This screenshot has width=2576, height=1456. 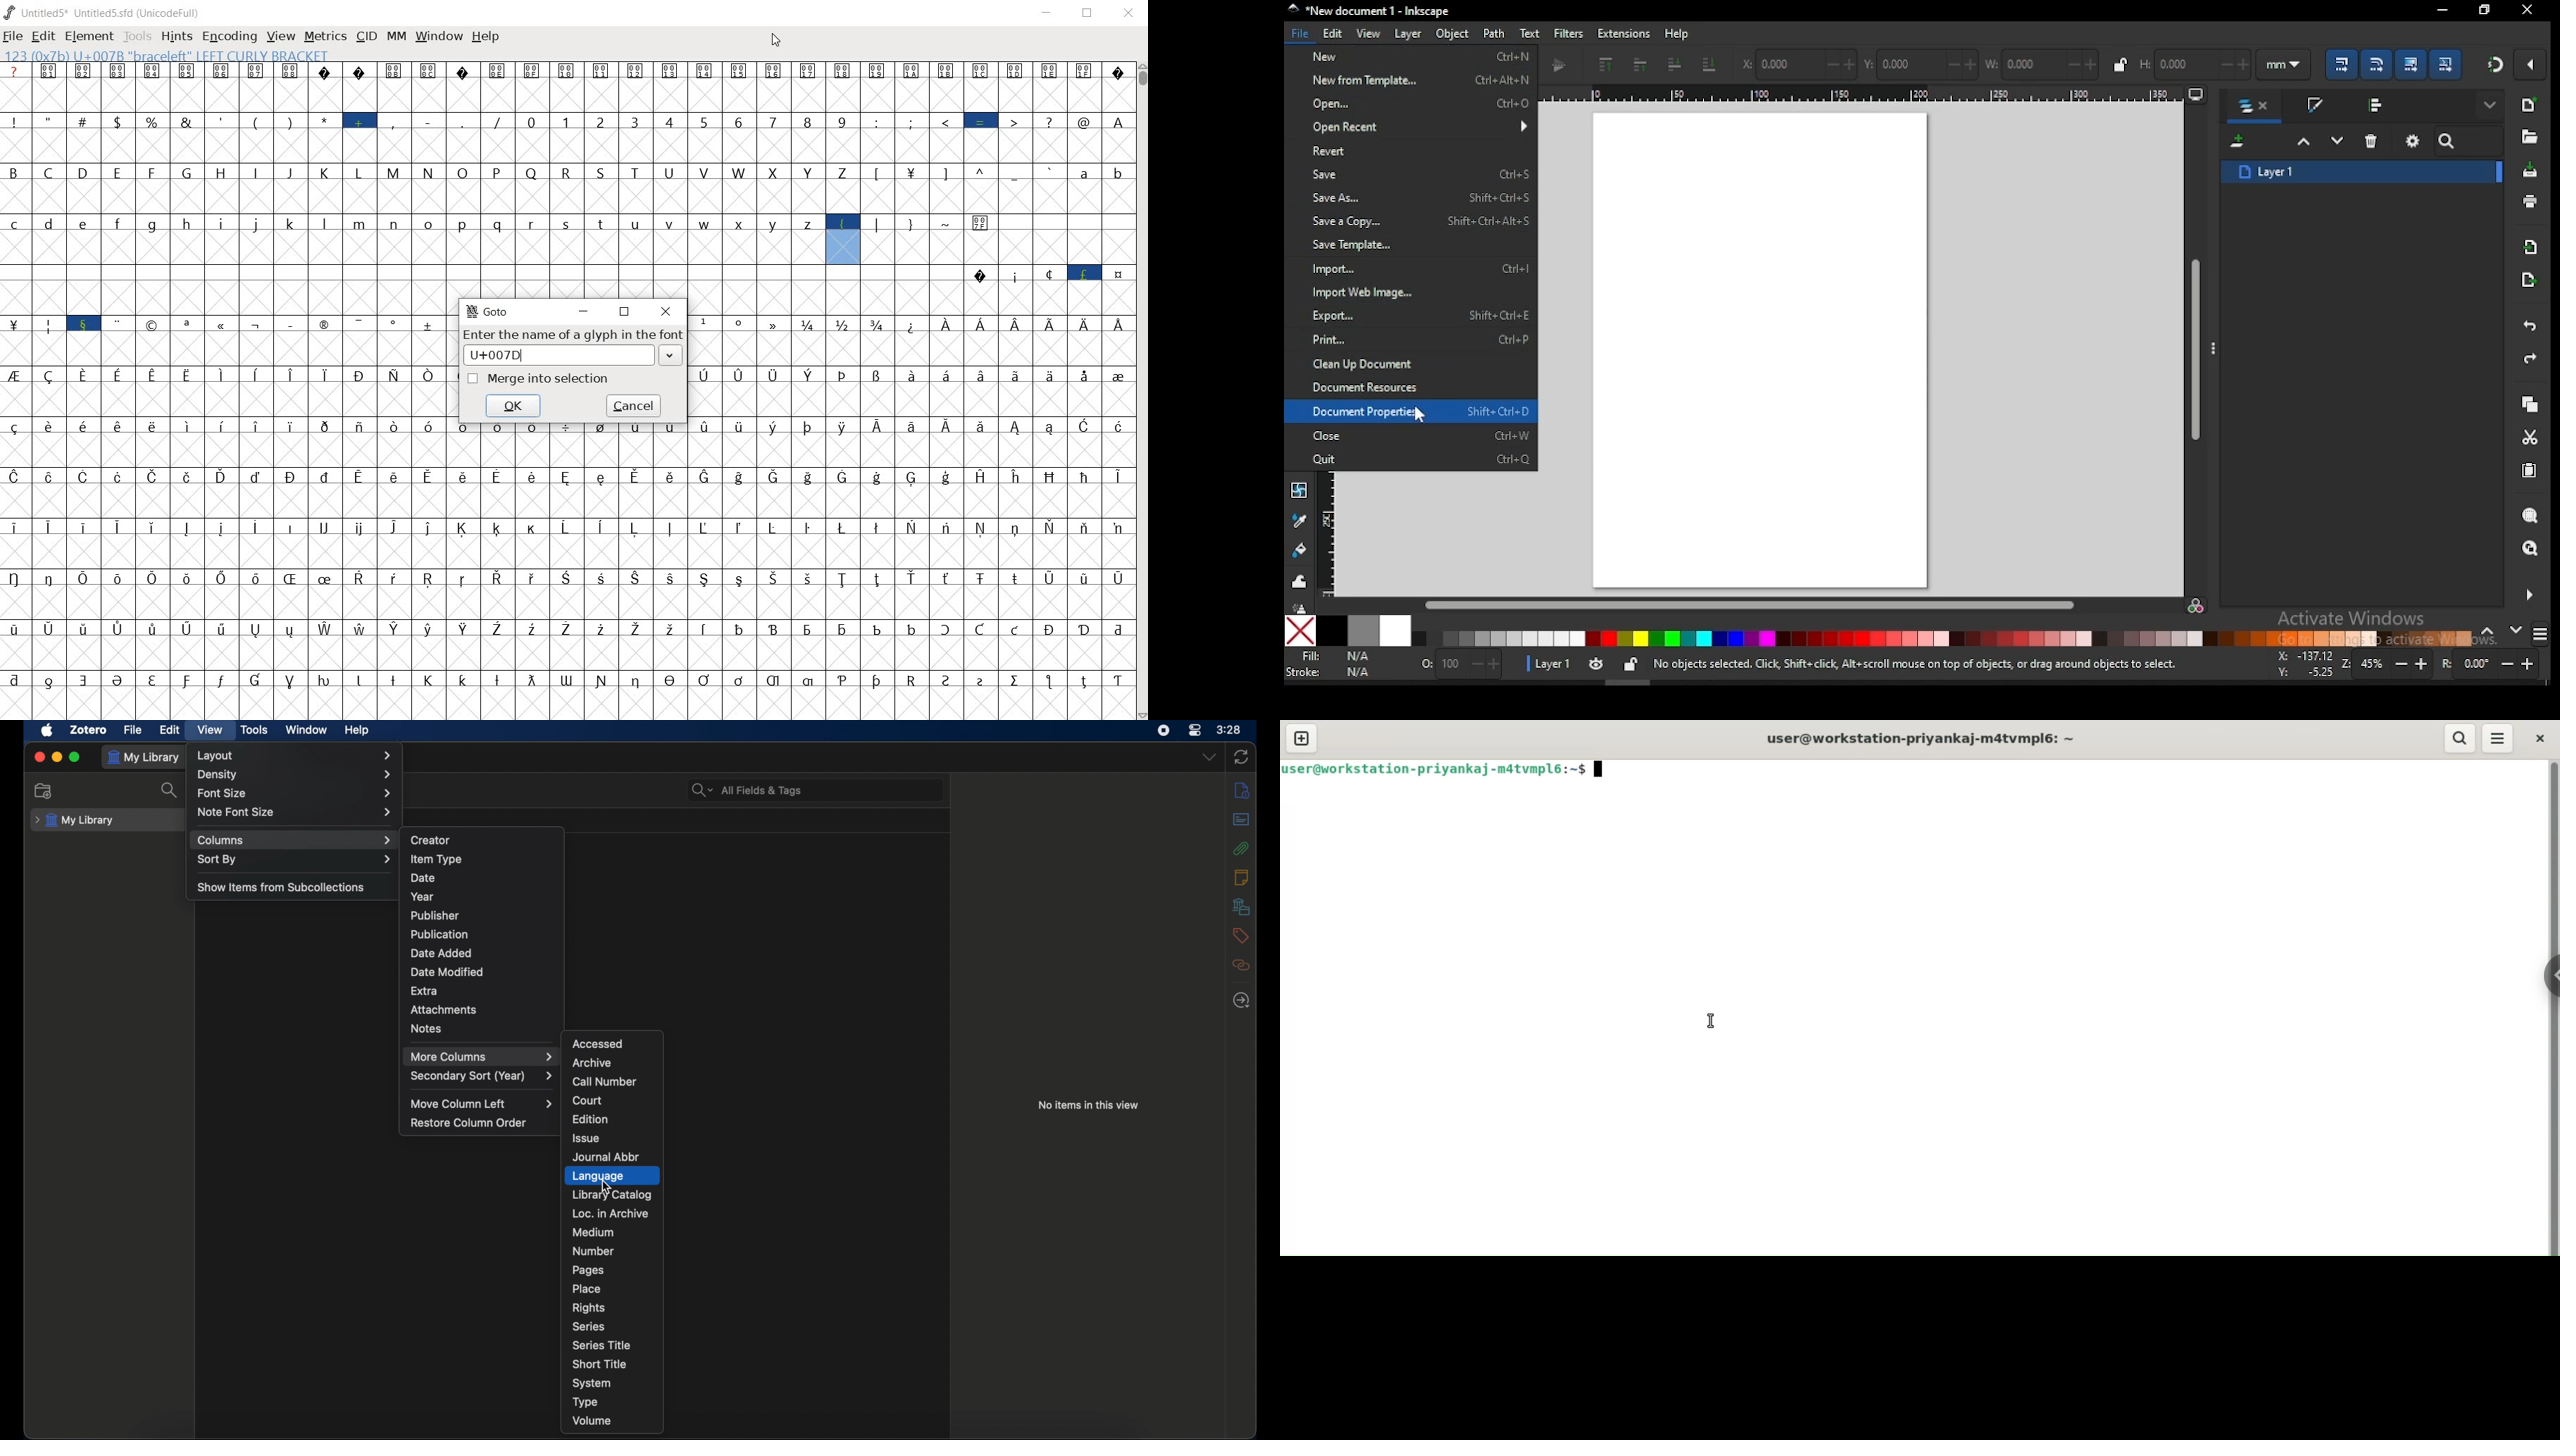 What do you see at coordinates (1417, 56) in the screenshot?
I see `new` at bounding box center [1417, 56].